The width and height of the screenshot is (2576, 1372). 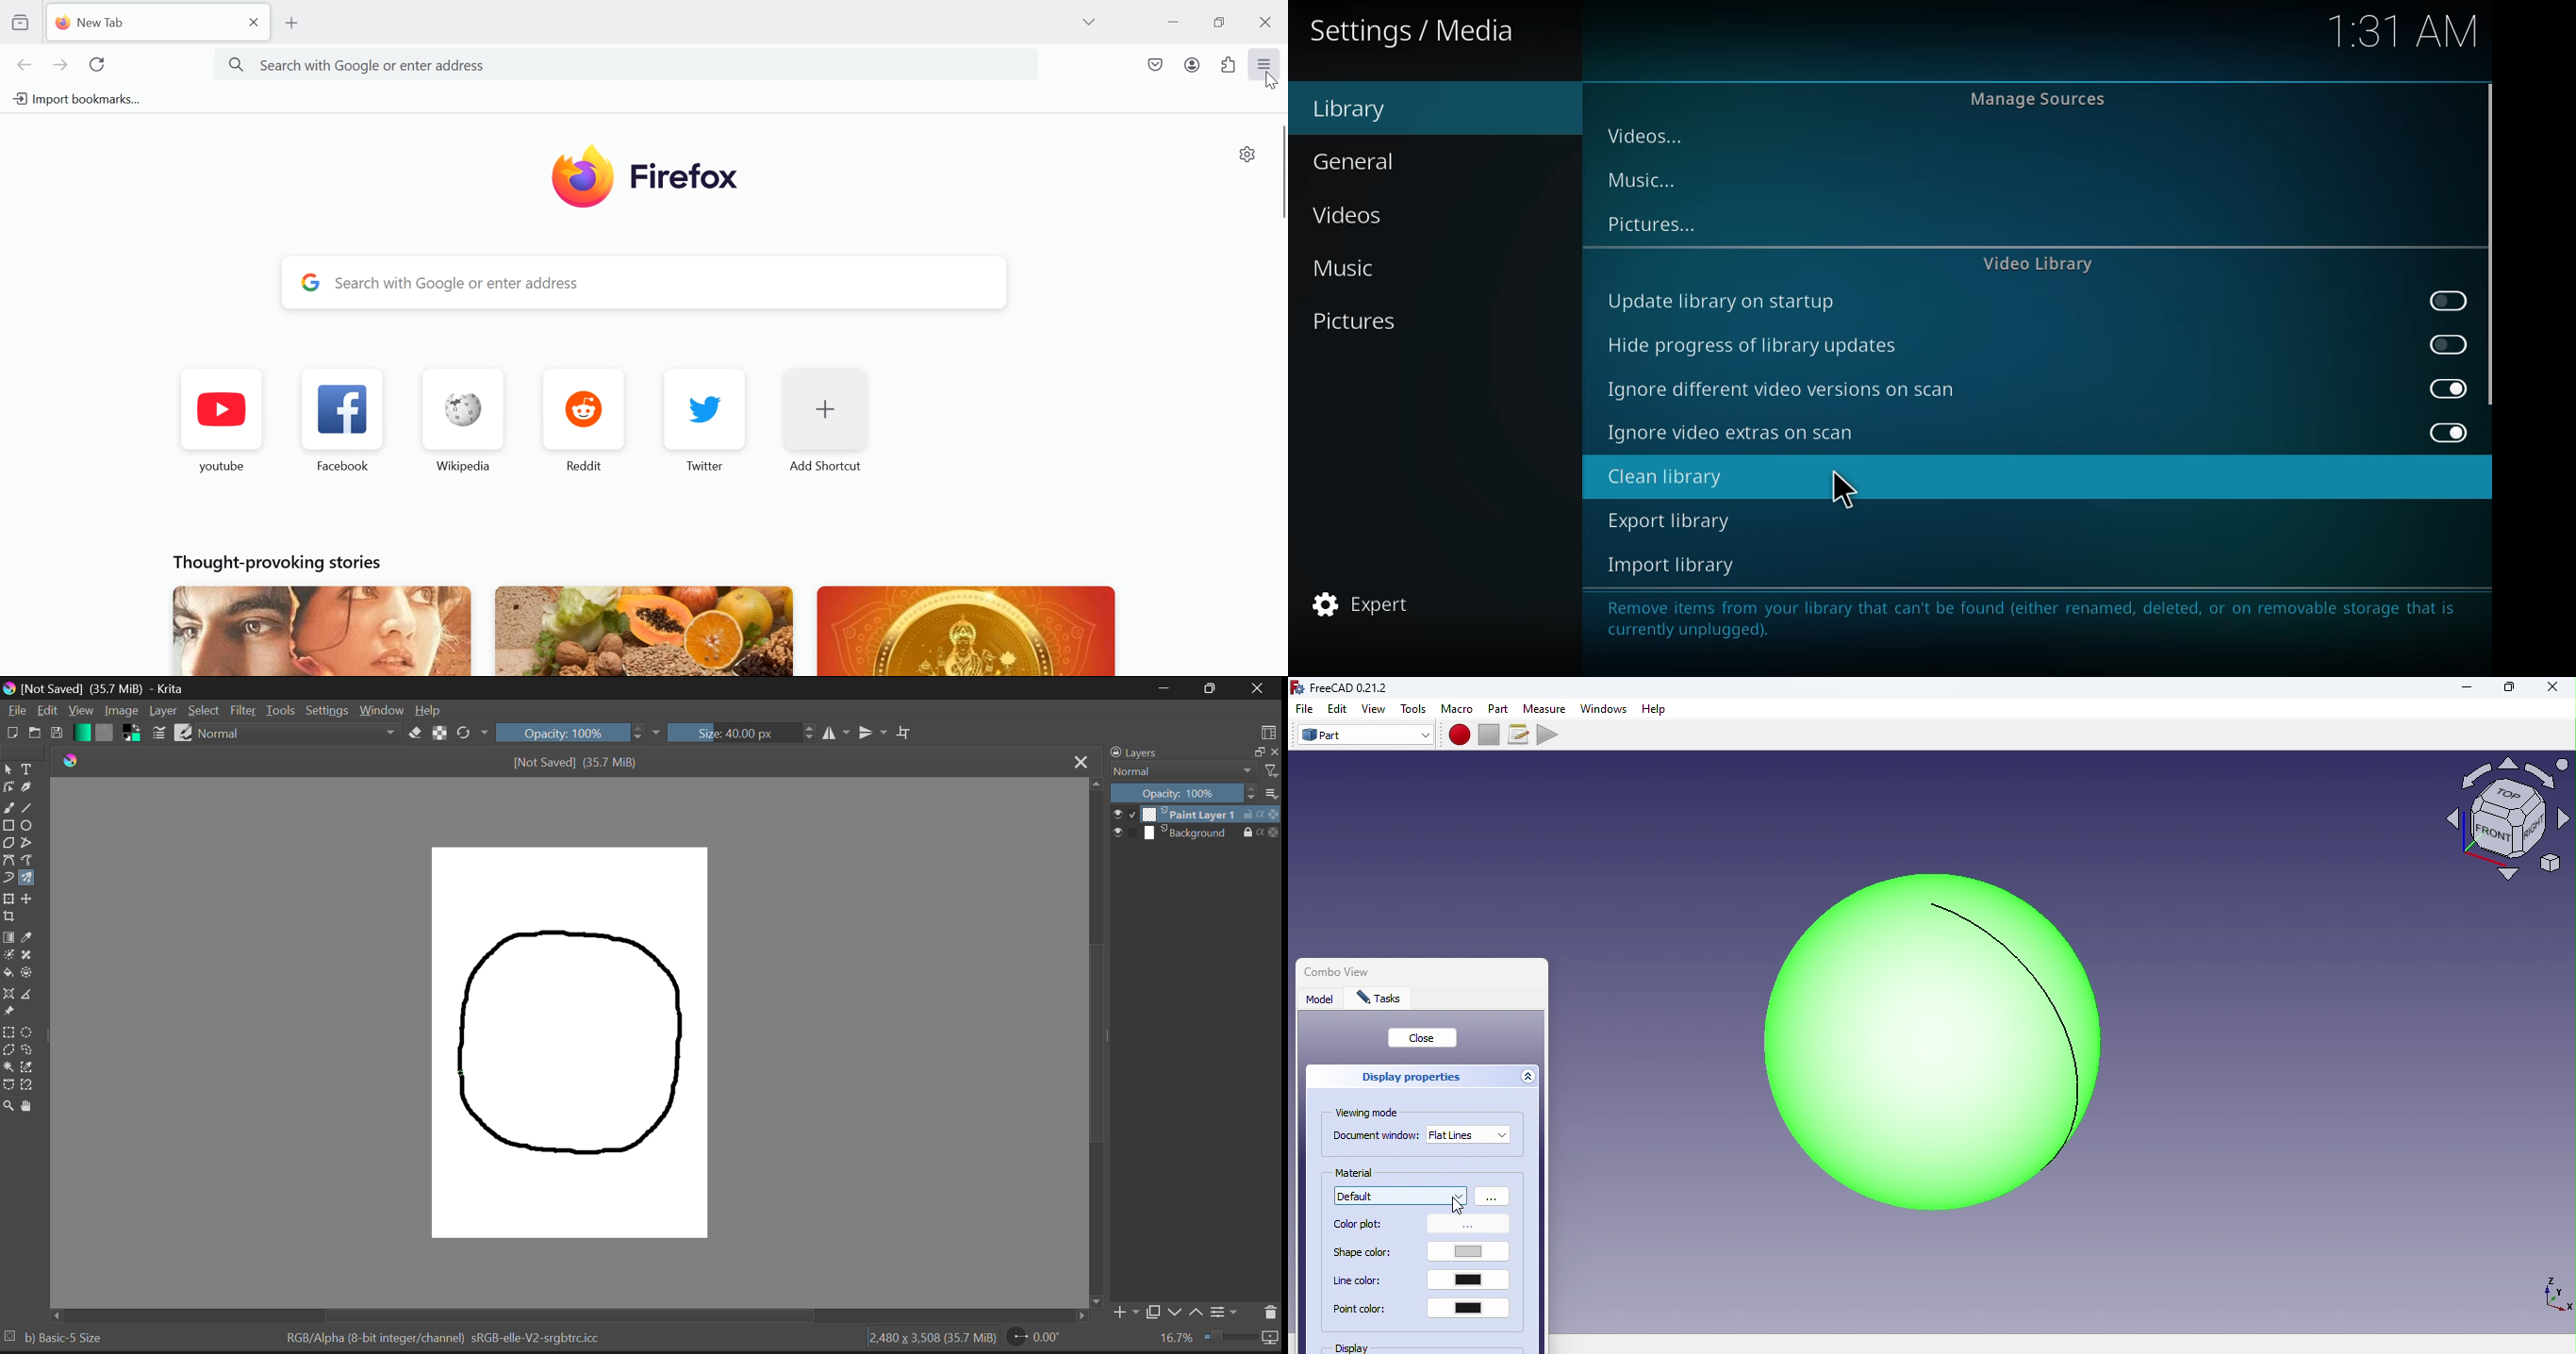 I want to click on Tools, so click(x=281, y=711).